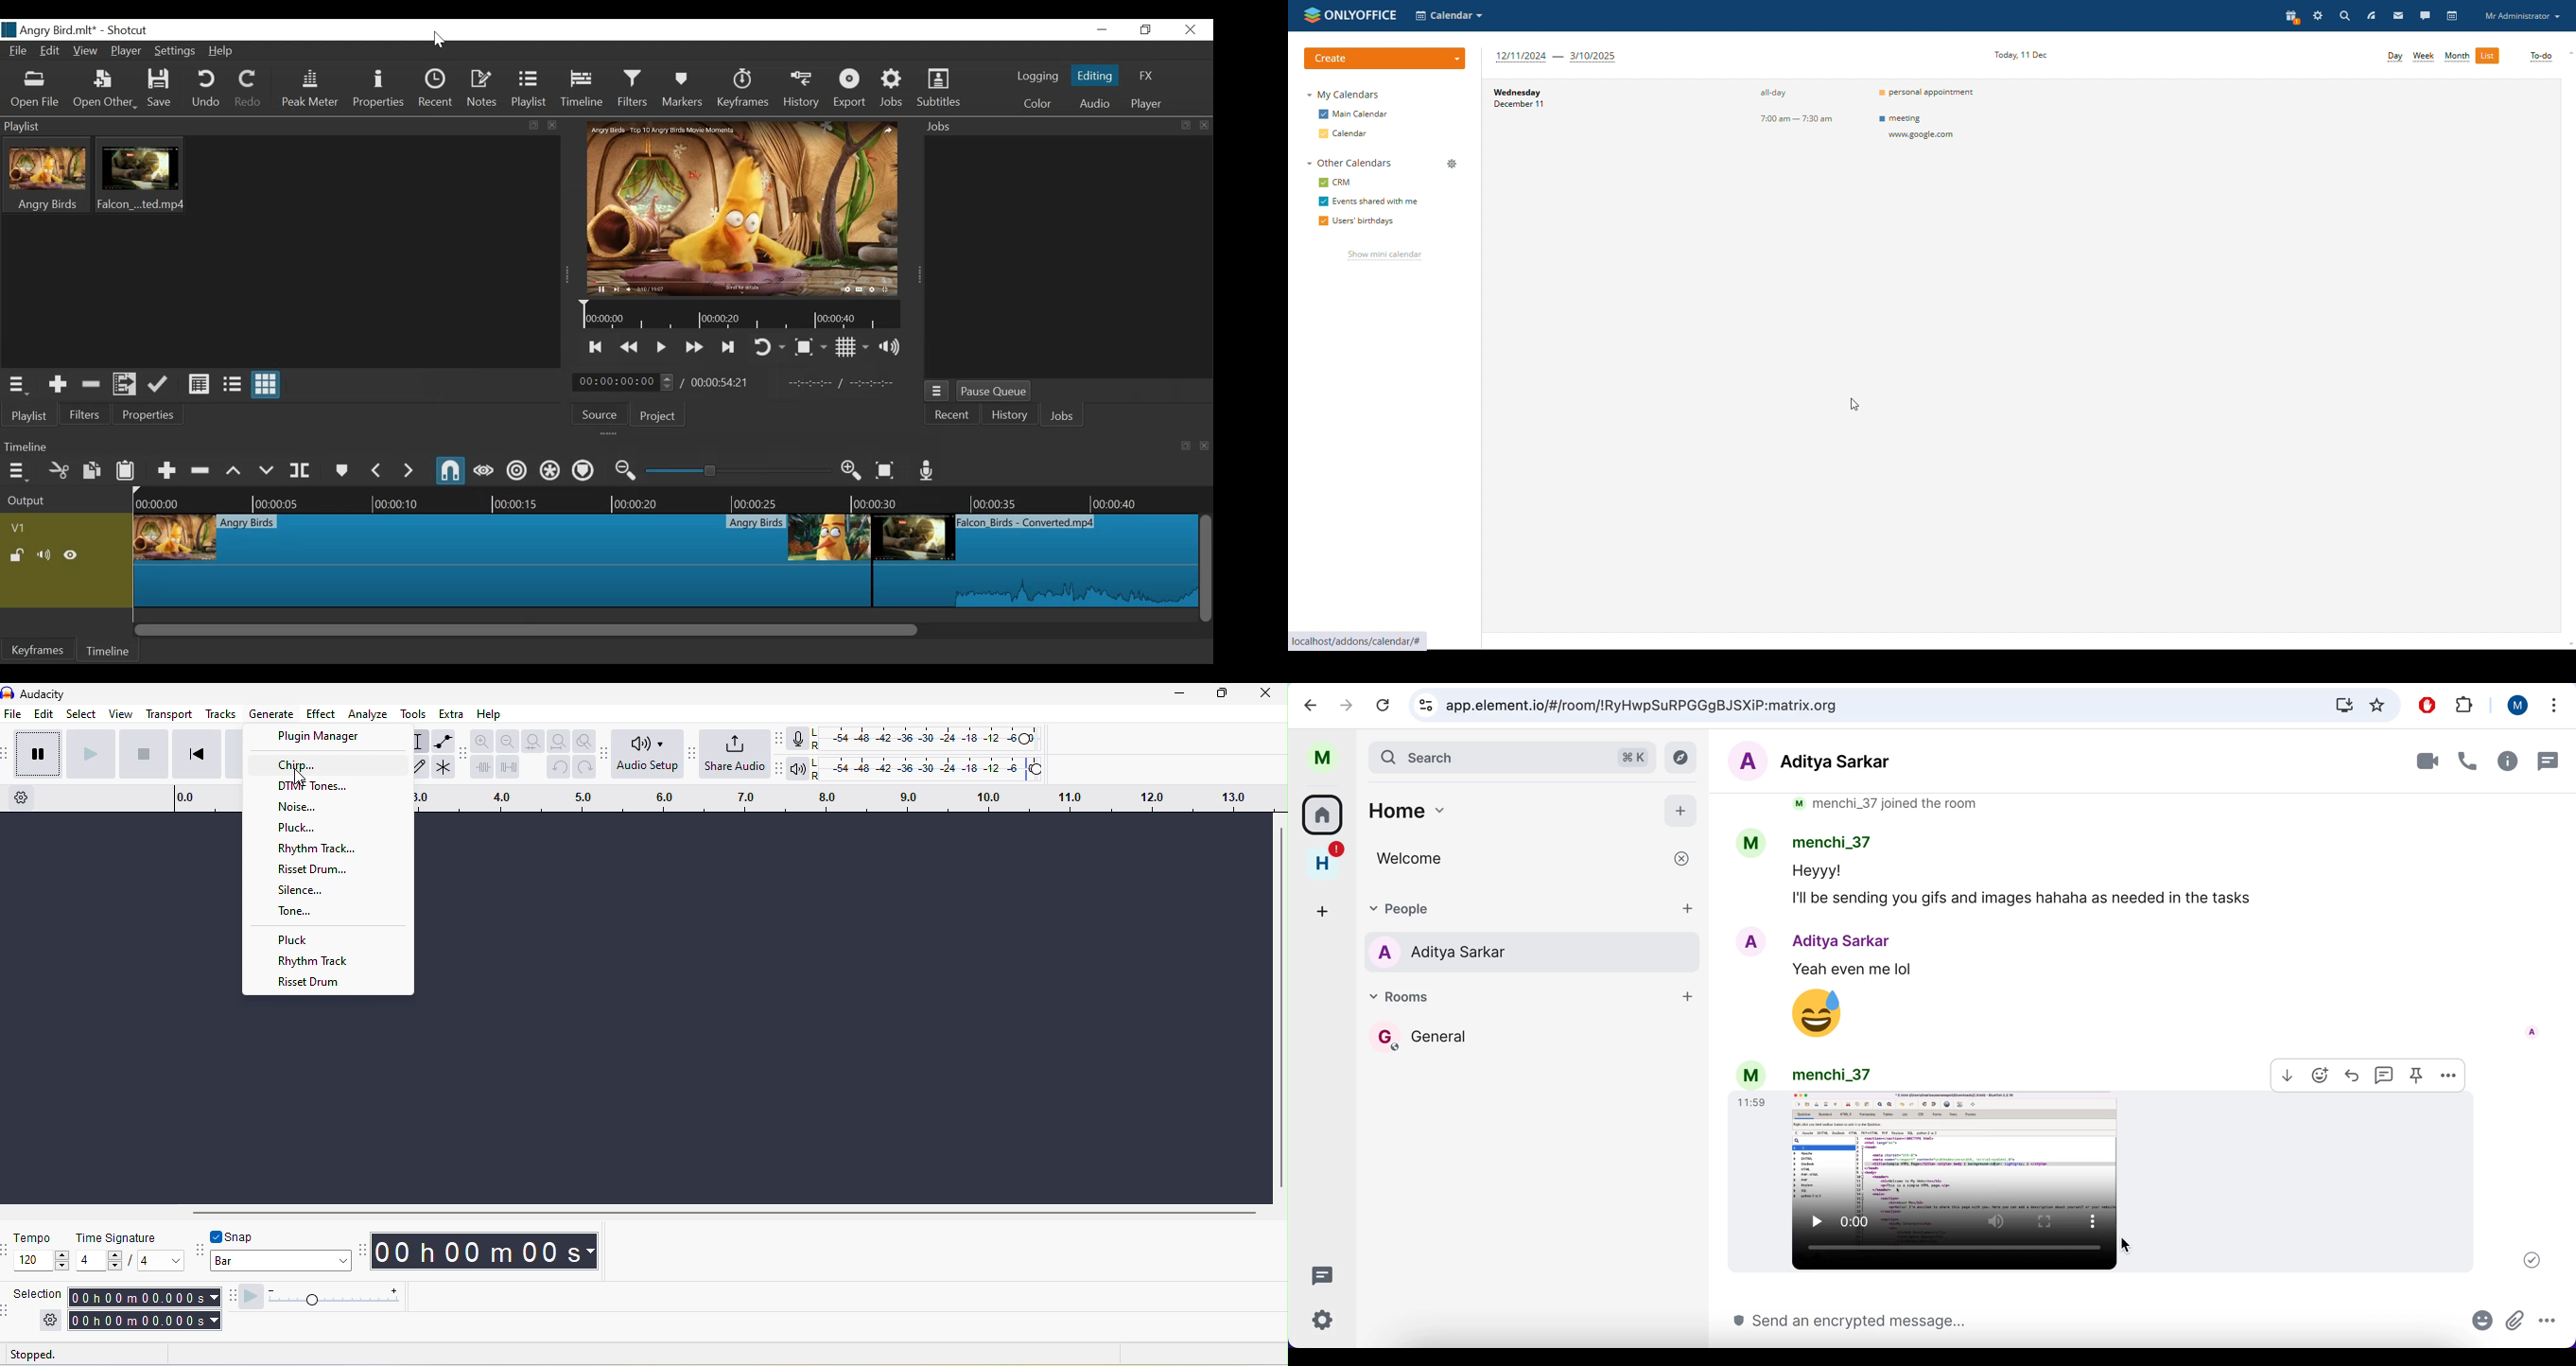 The image size is (2576, 1372). Describe the element at coordinates (320, 848) in the screenshot. I see `rhythm track` at that location.